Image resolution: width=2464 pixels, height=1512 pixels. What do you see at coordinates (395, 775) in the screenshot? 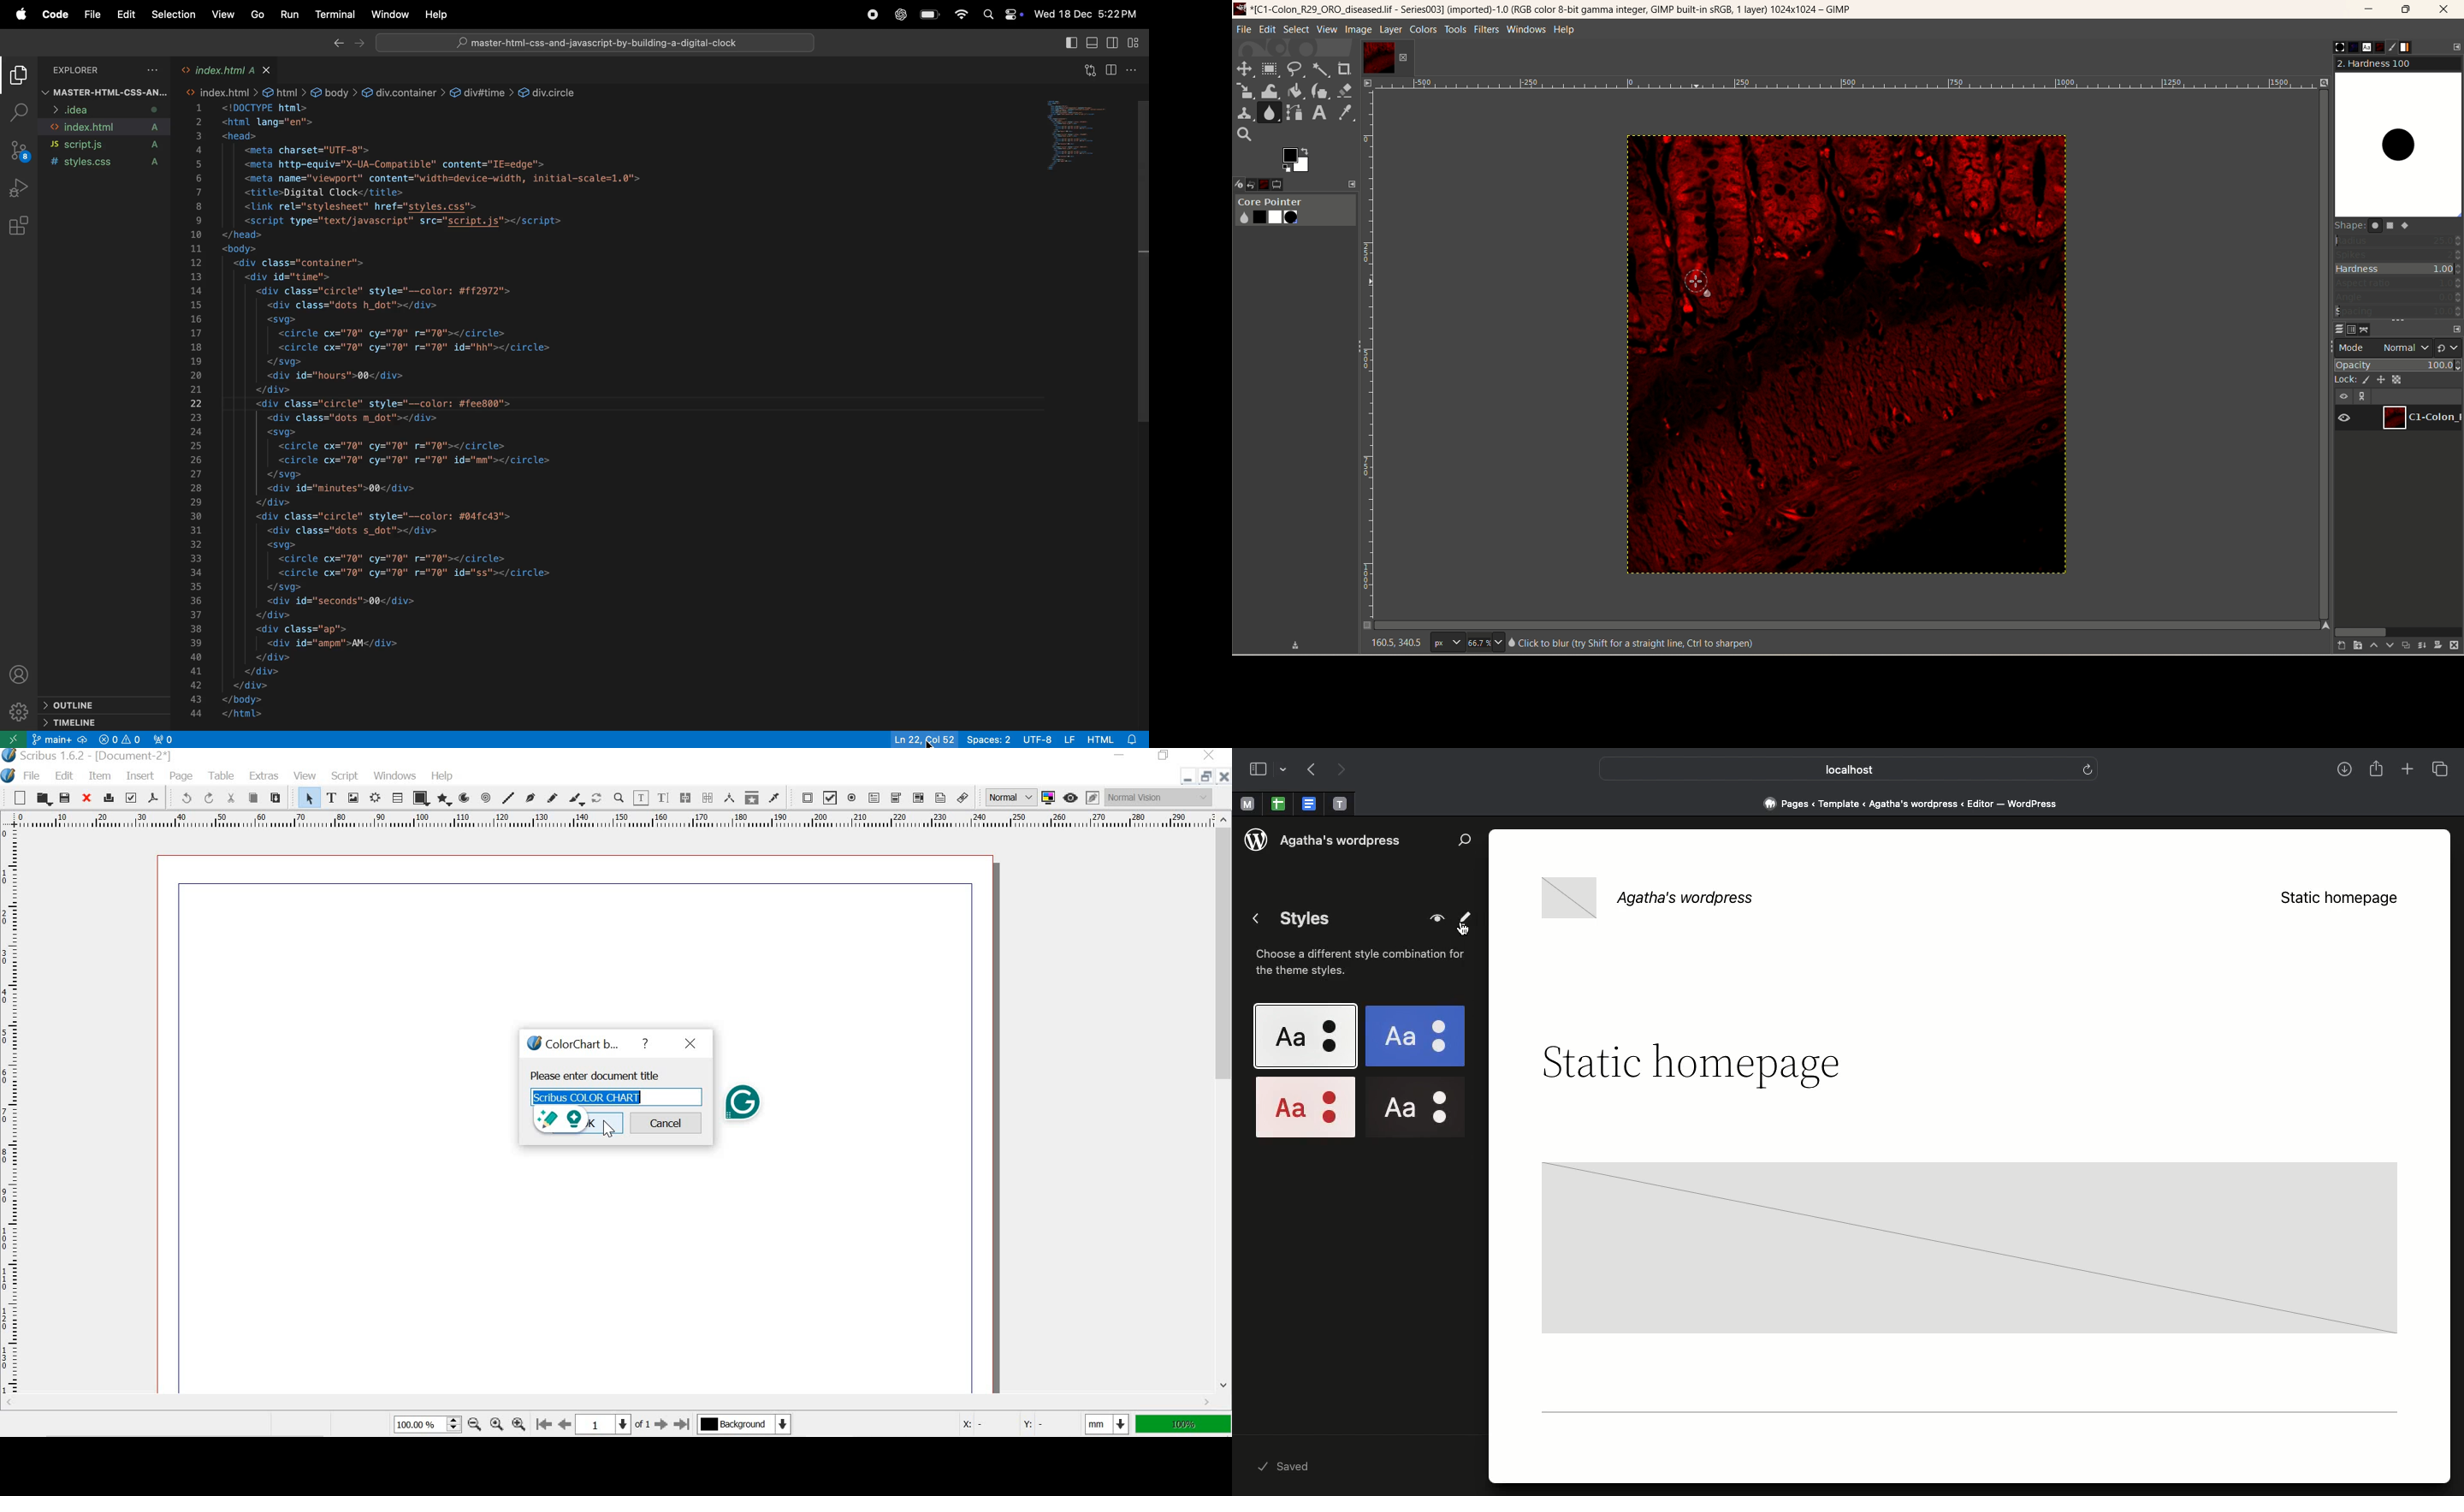
I see `windows` at bounding box center [395, 775].